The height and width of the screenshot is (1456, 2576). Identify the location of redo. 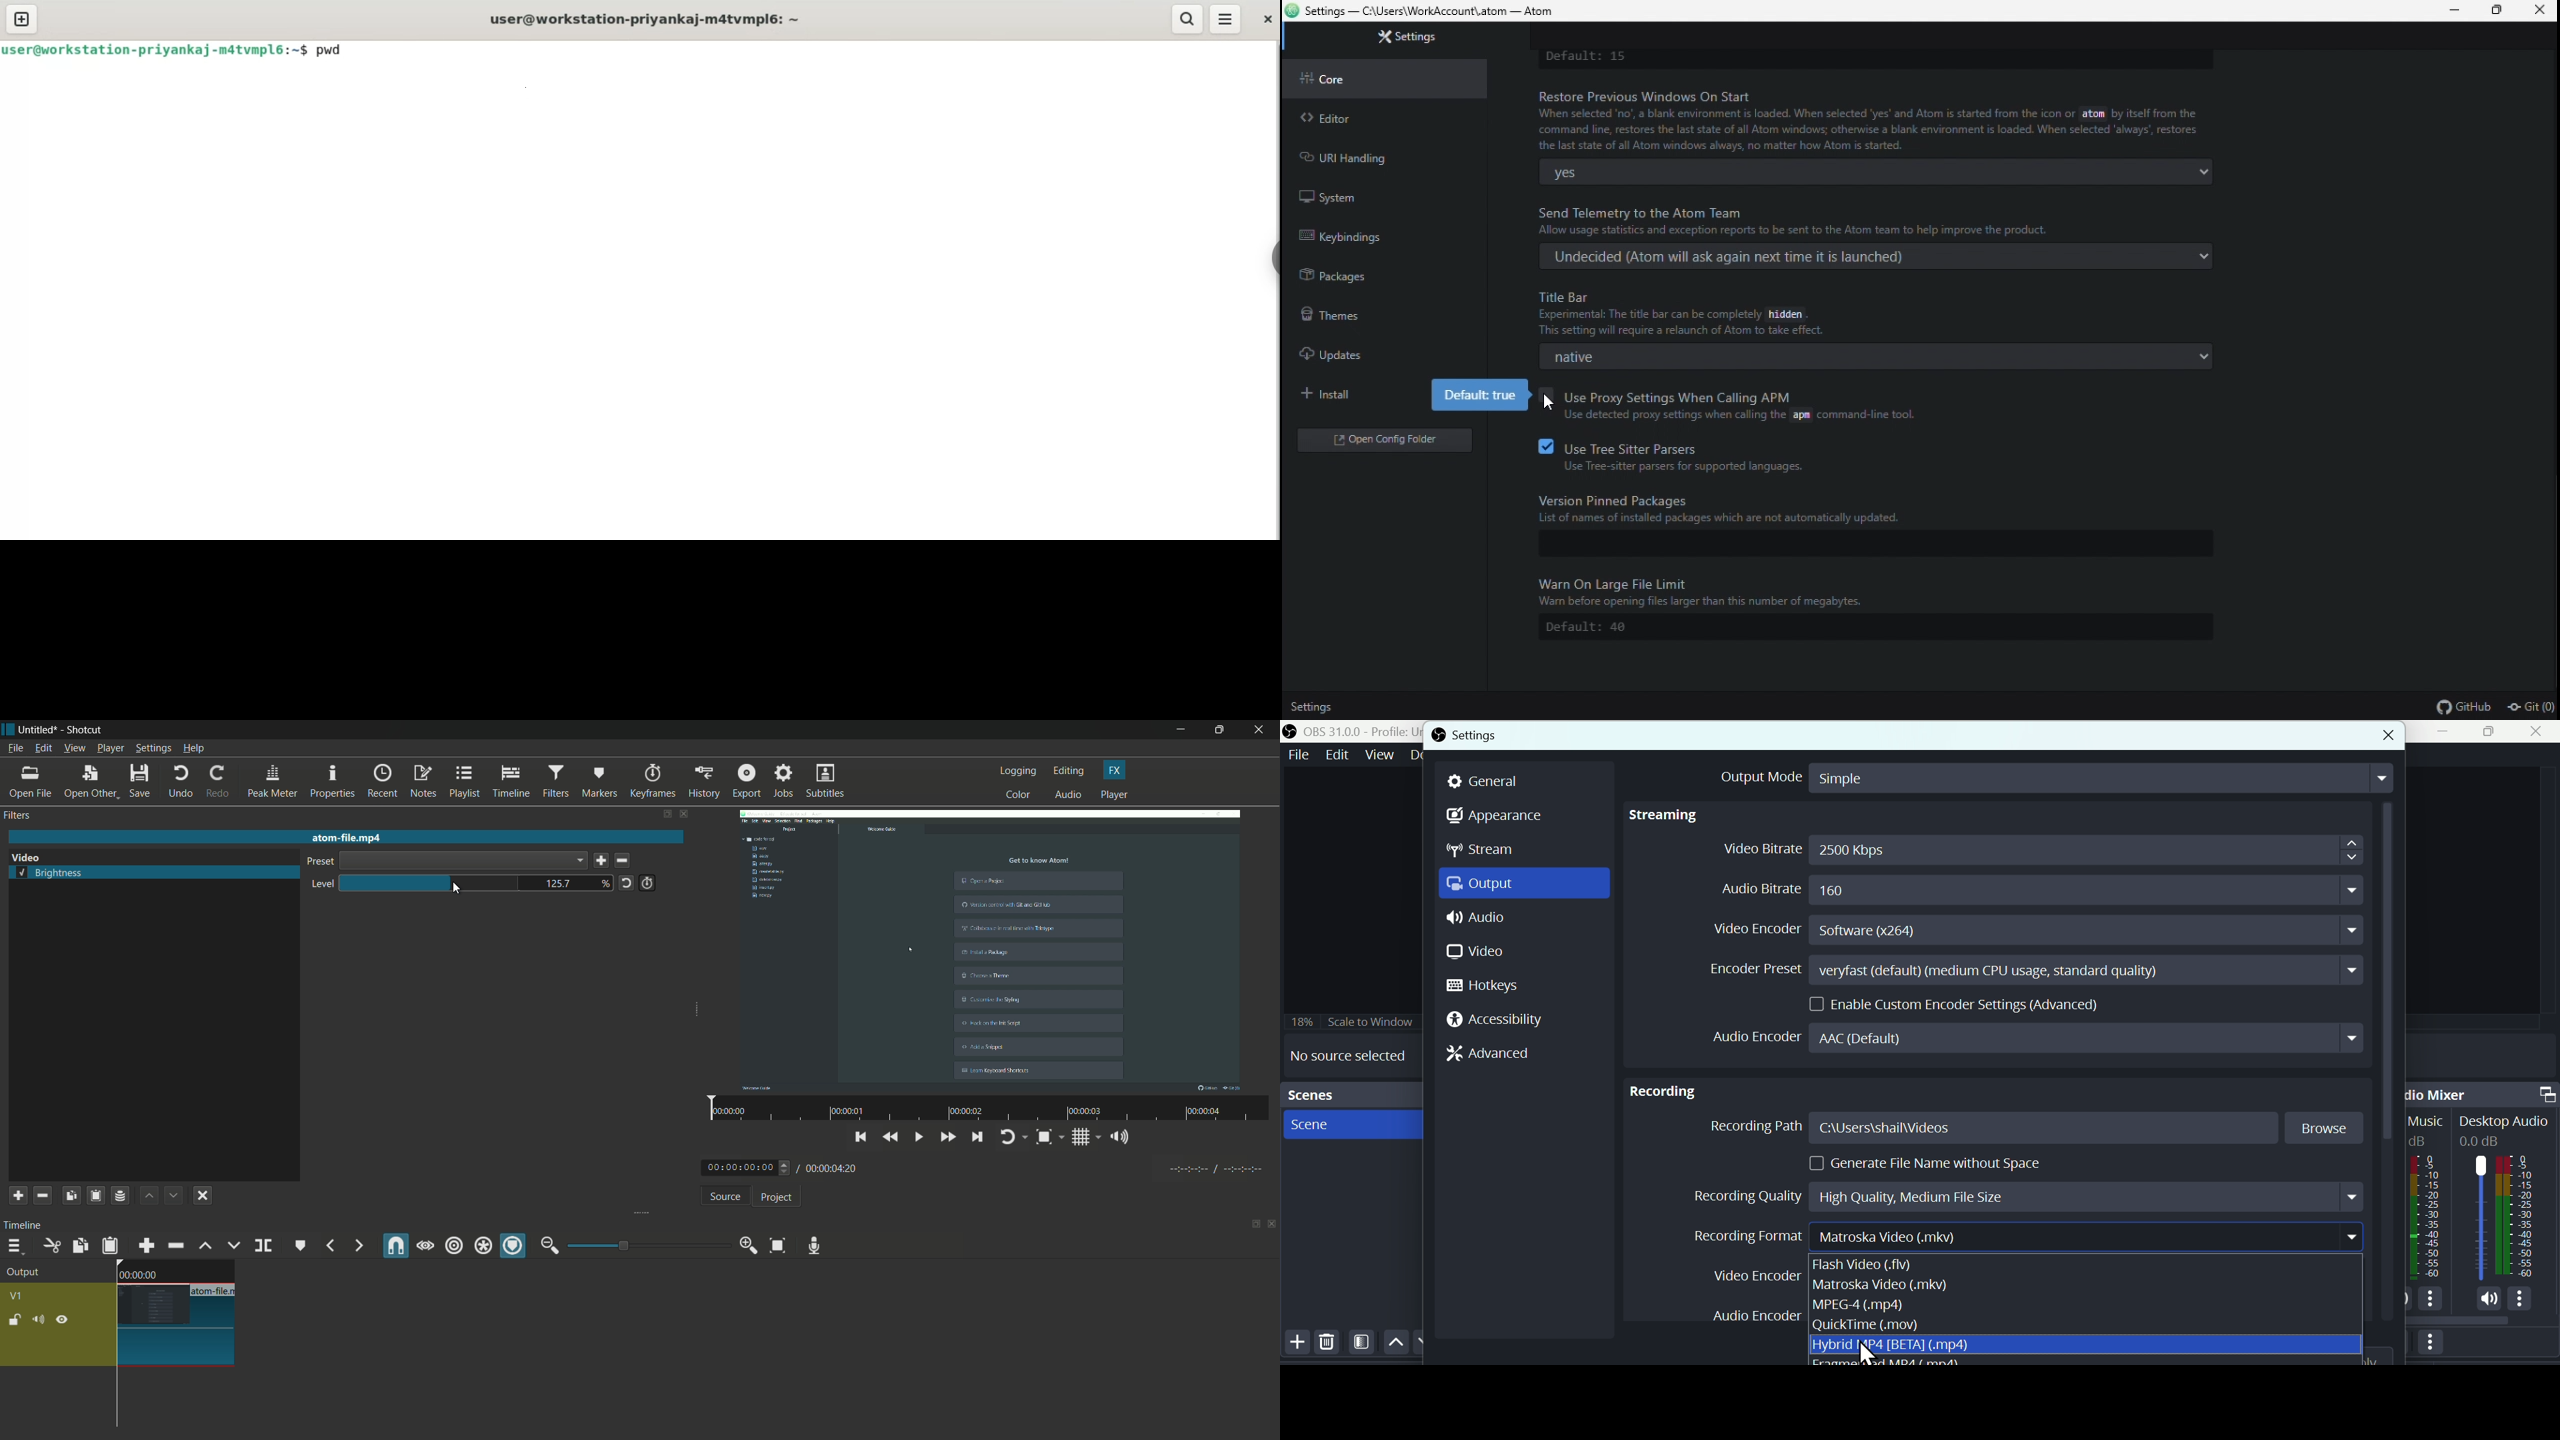
(217, 781).